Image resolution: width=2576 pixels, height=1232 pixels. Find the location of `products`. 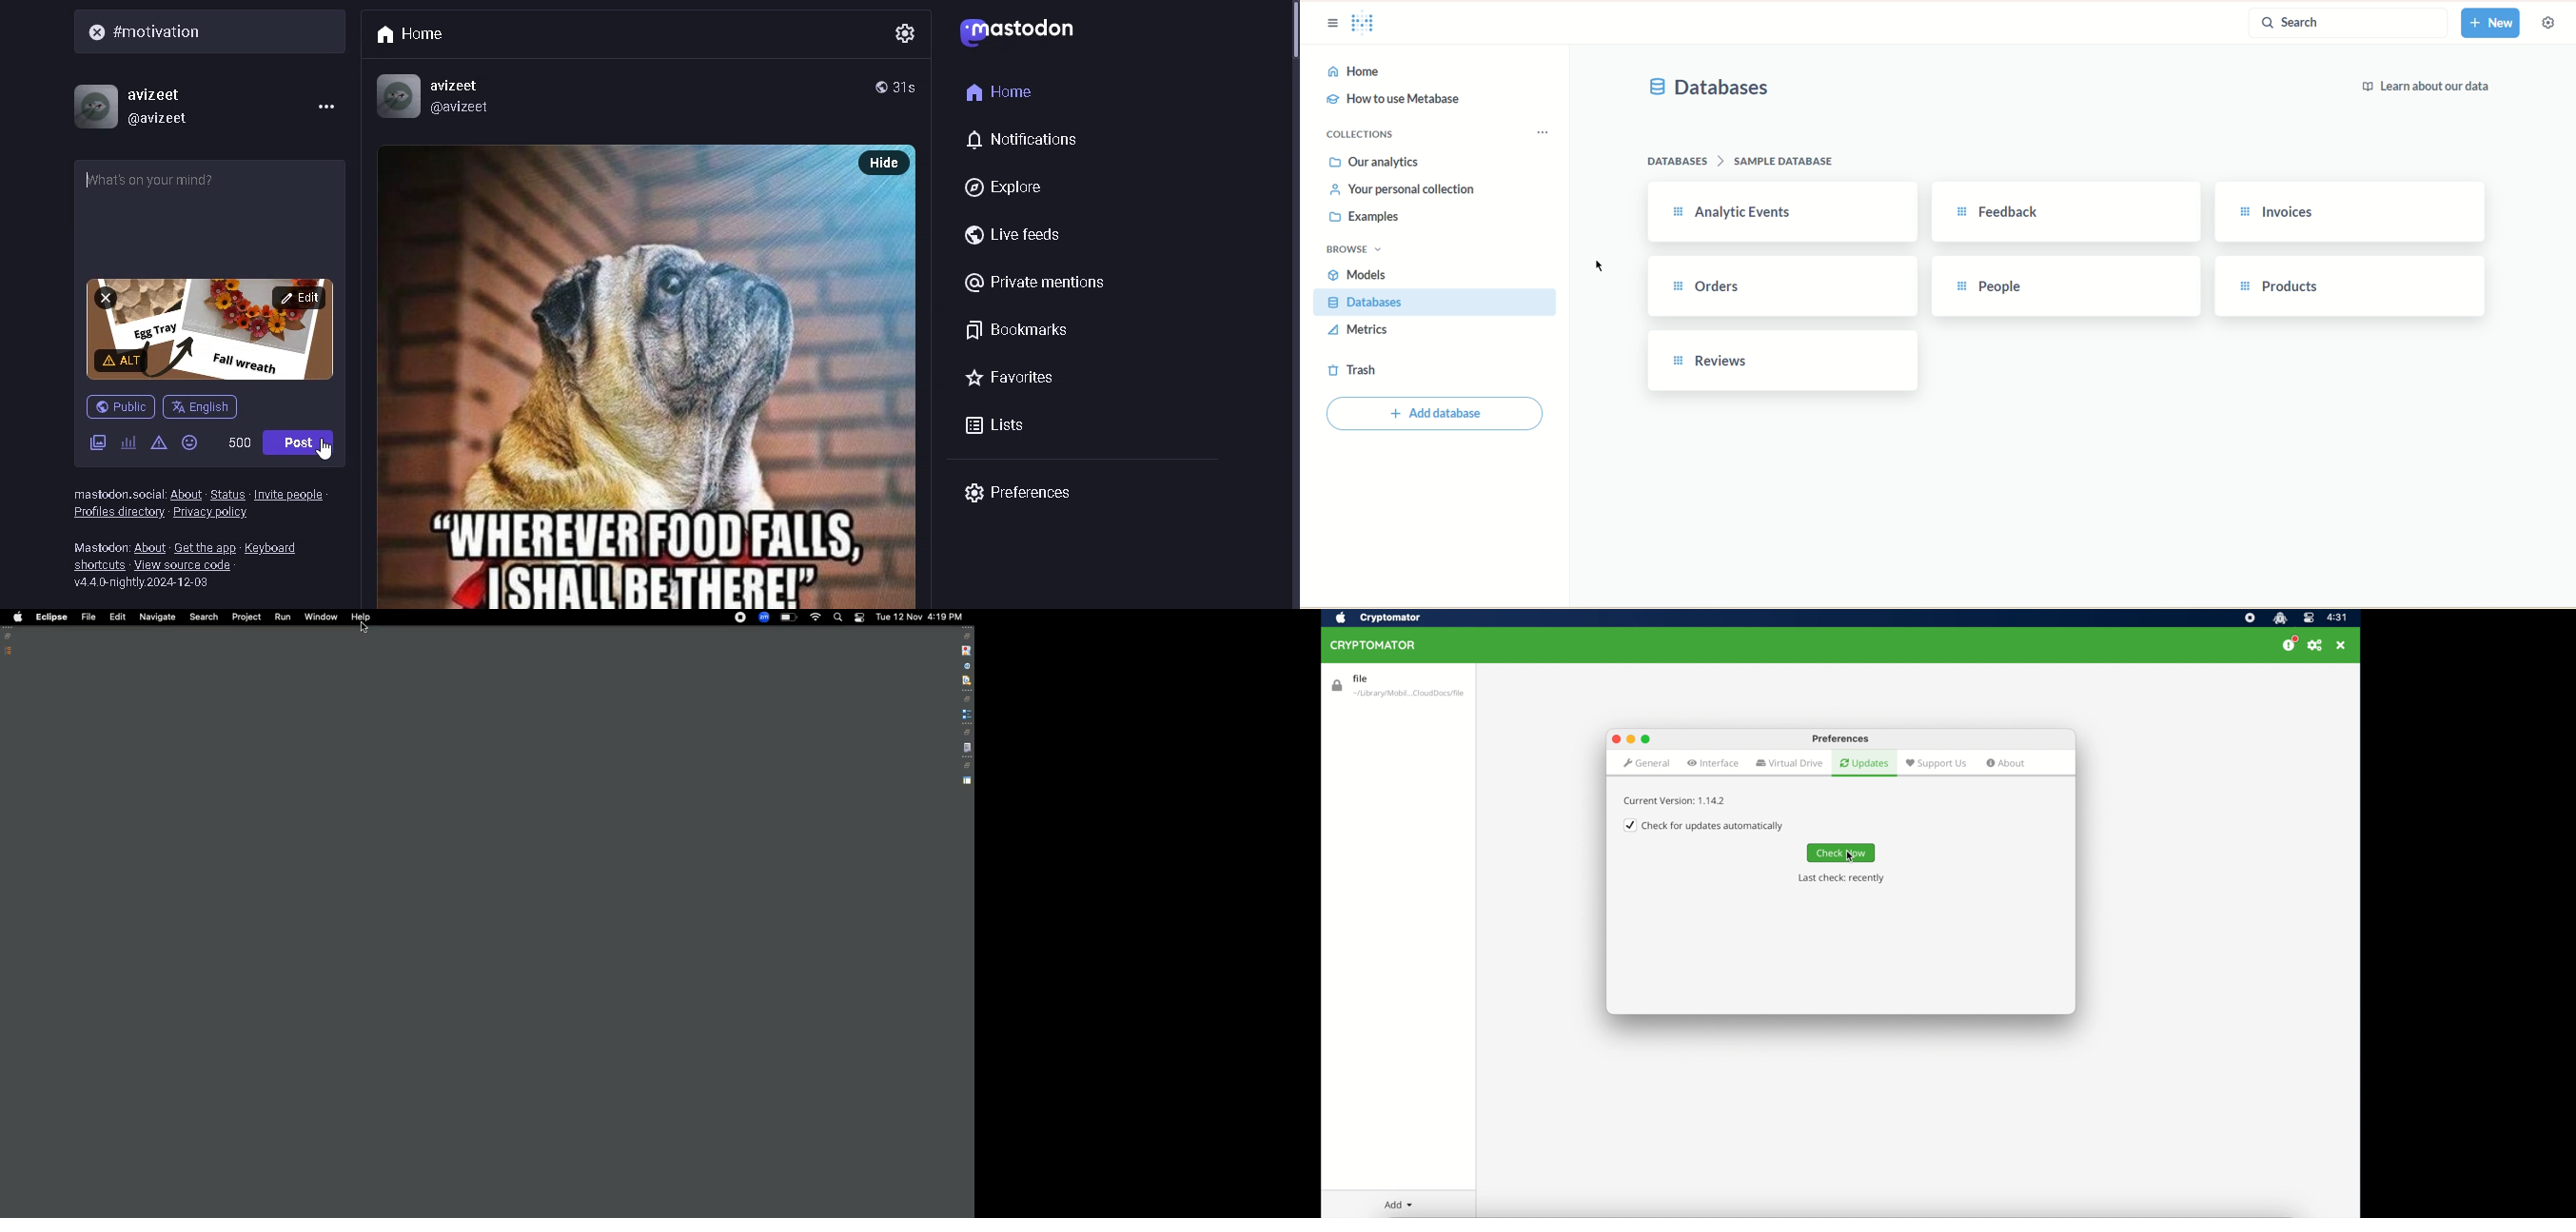

products is located at coordinates (2355, 285).